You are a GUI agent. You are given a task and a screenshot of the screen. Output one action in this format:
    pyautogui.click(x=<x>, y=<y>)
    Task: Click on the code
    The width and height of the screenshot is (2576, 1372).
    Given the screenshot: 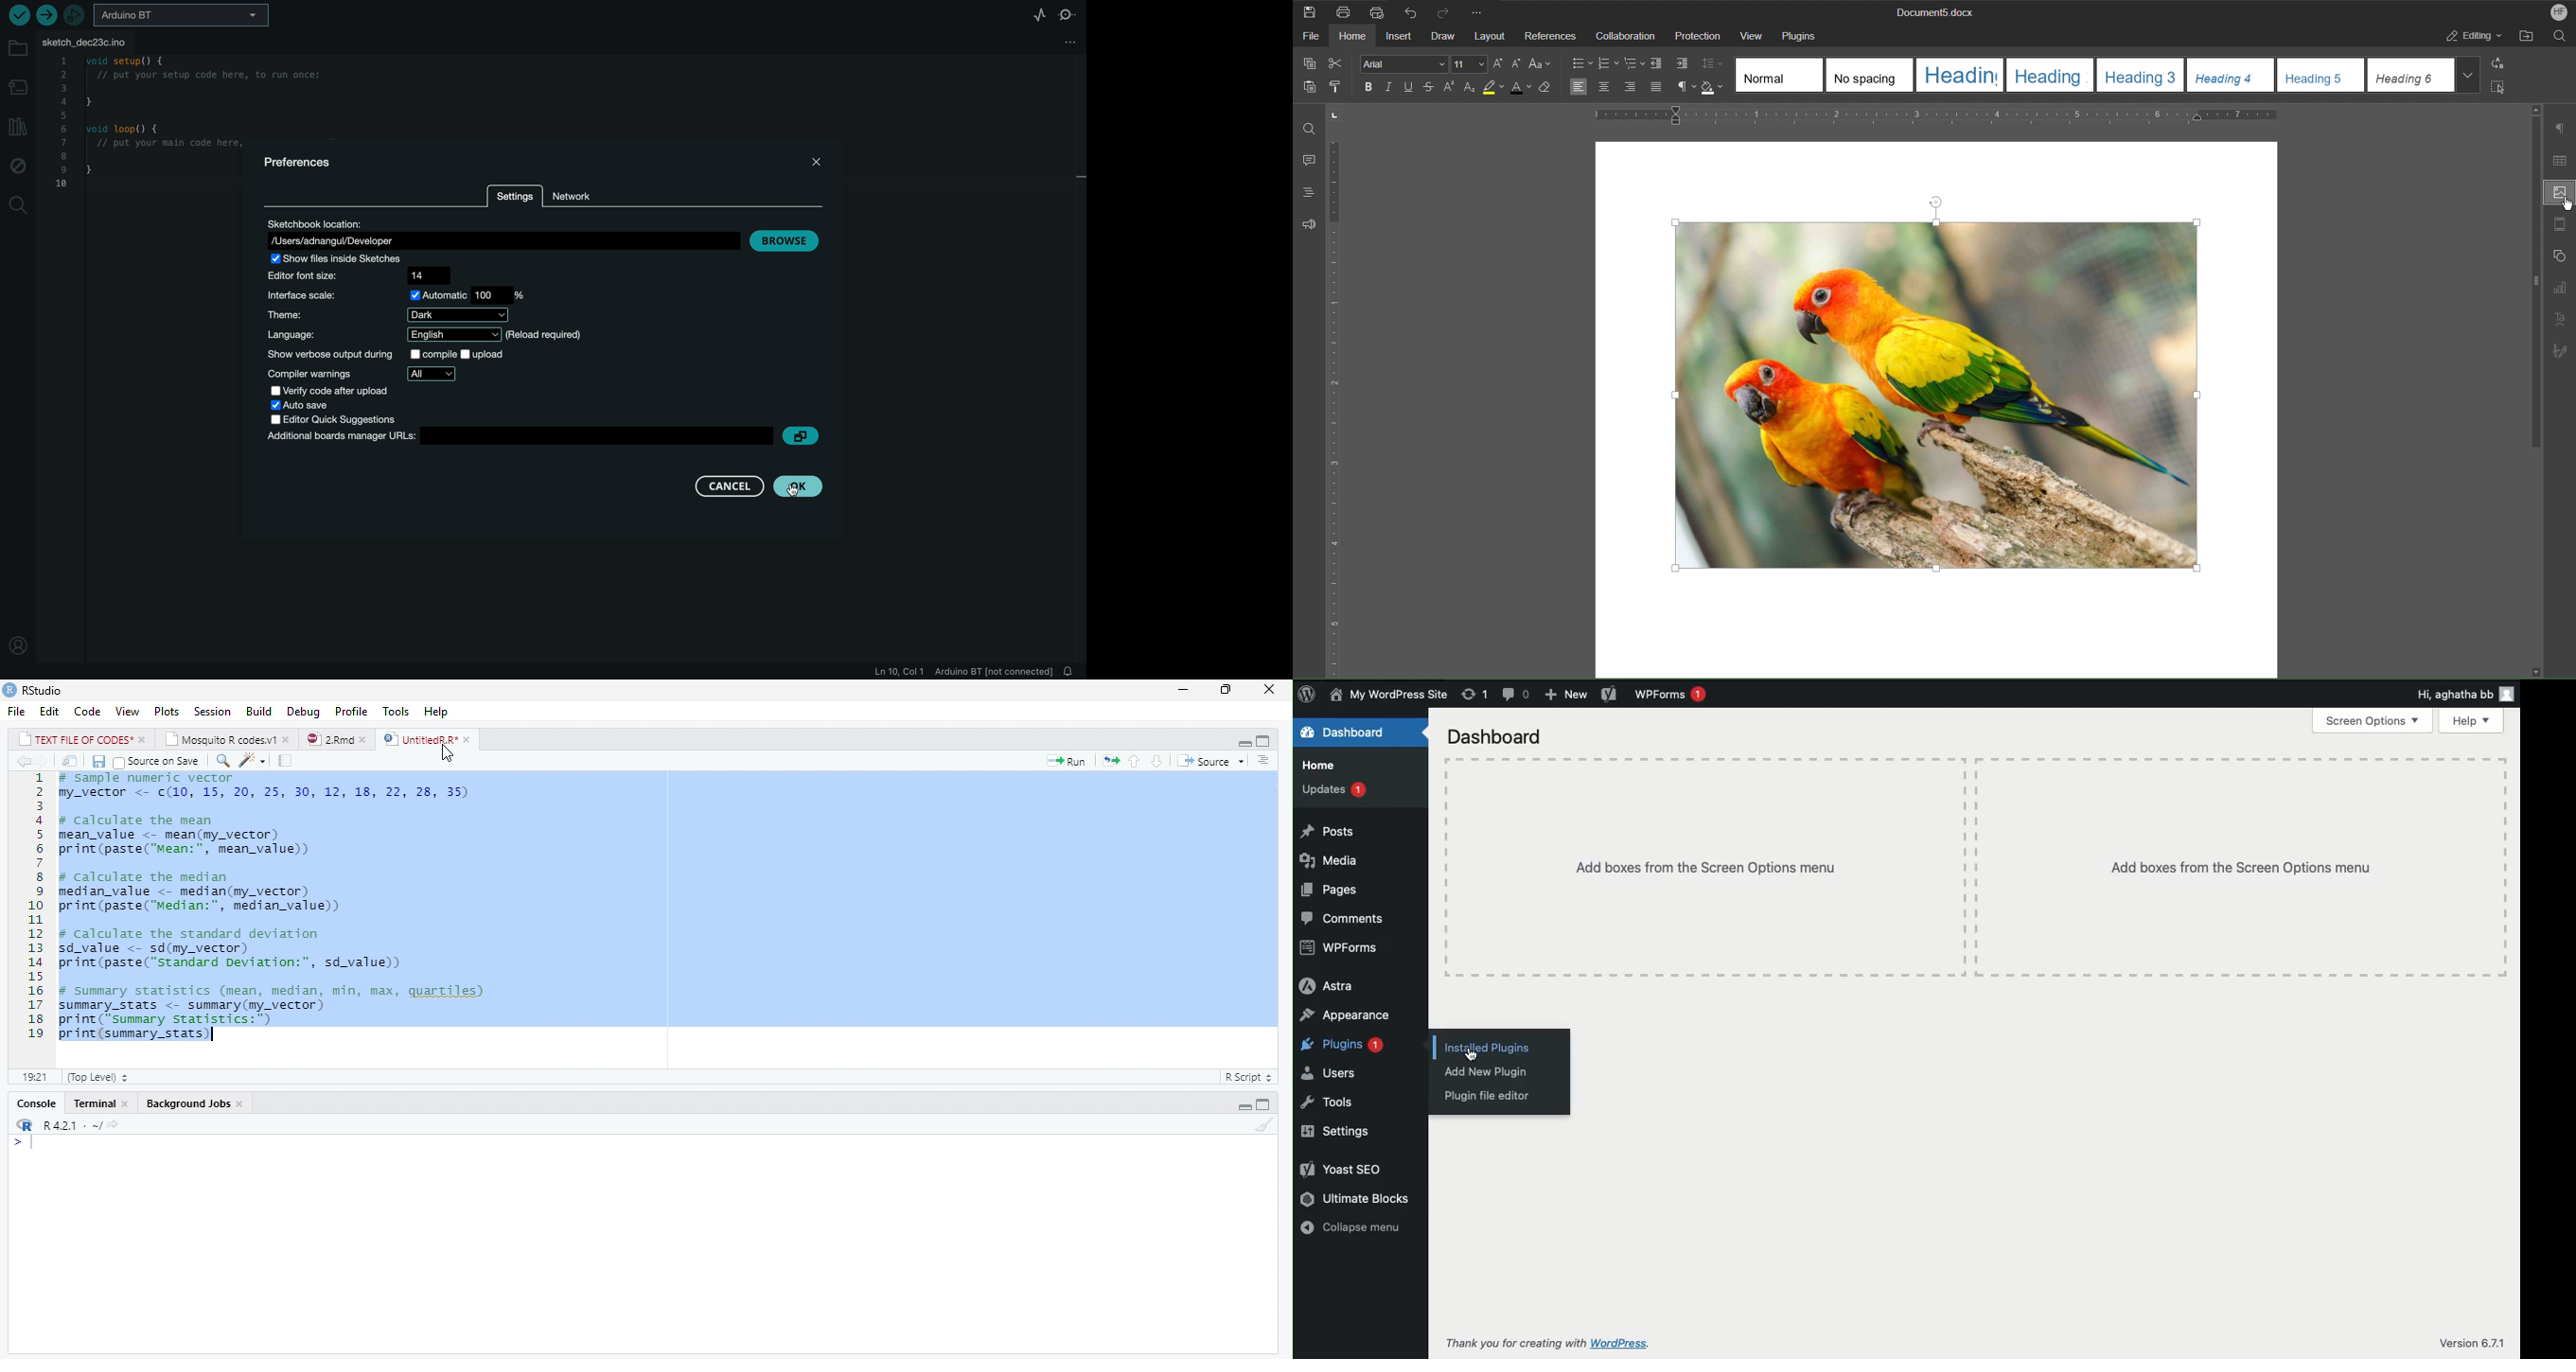 What is the action you would take?
    pyautogui.click(x=88, y=711)
    